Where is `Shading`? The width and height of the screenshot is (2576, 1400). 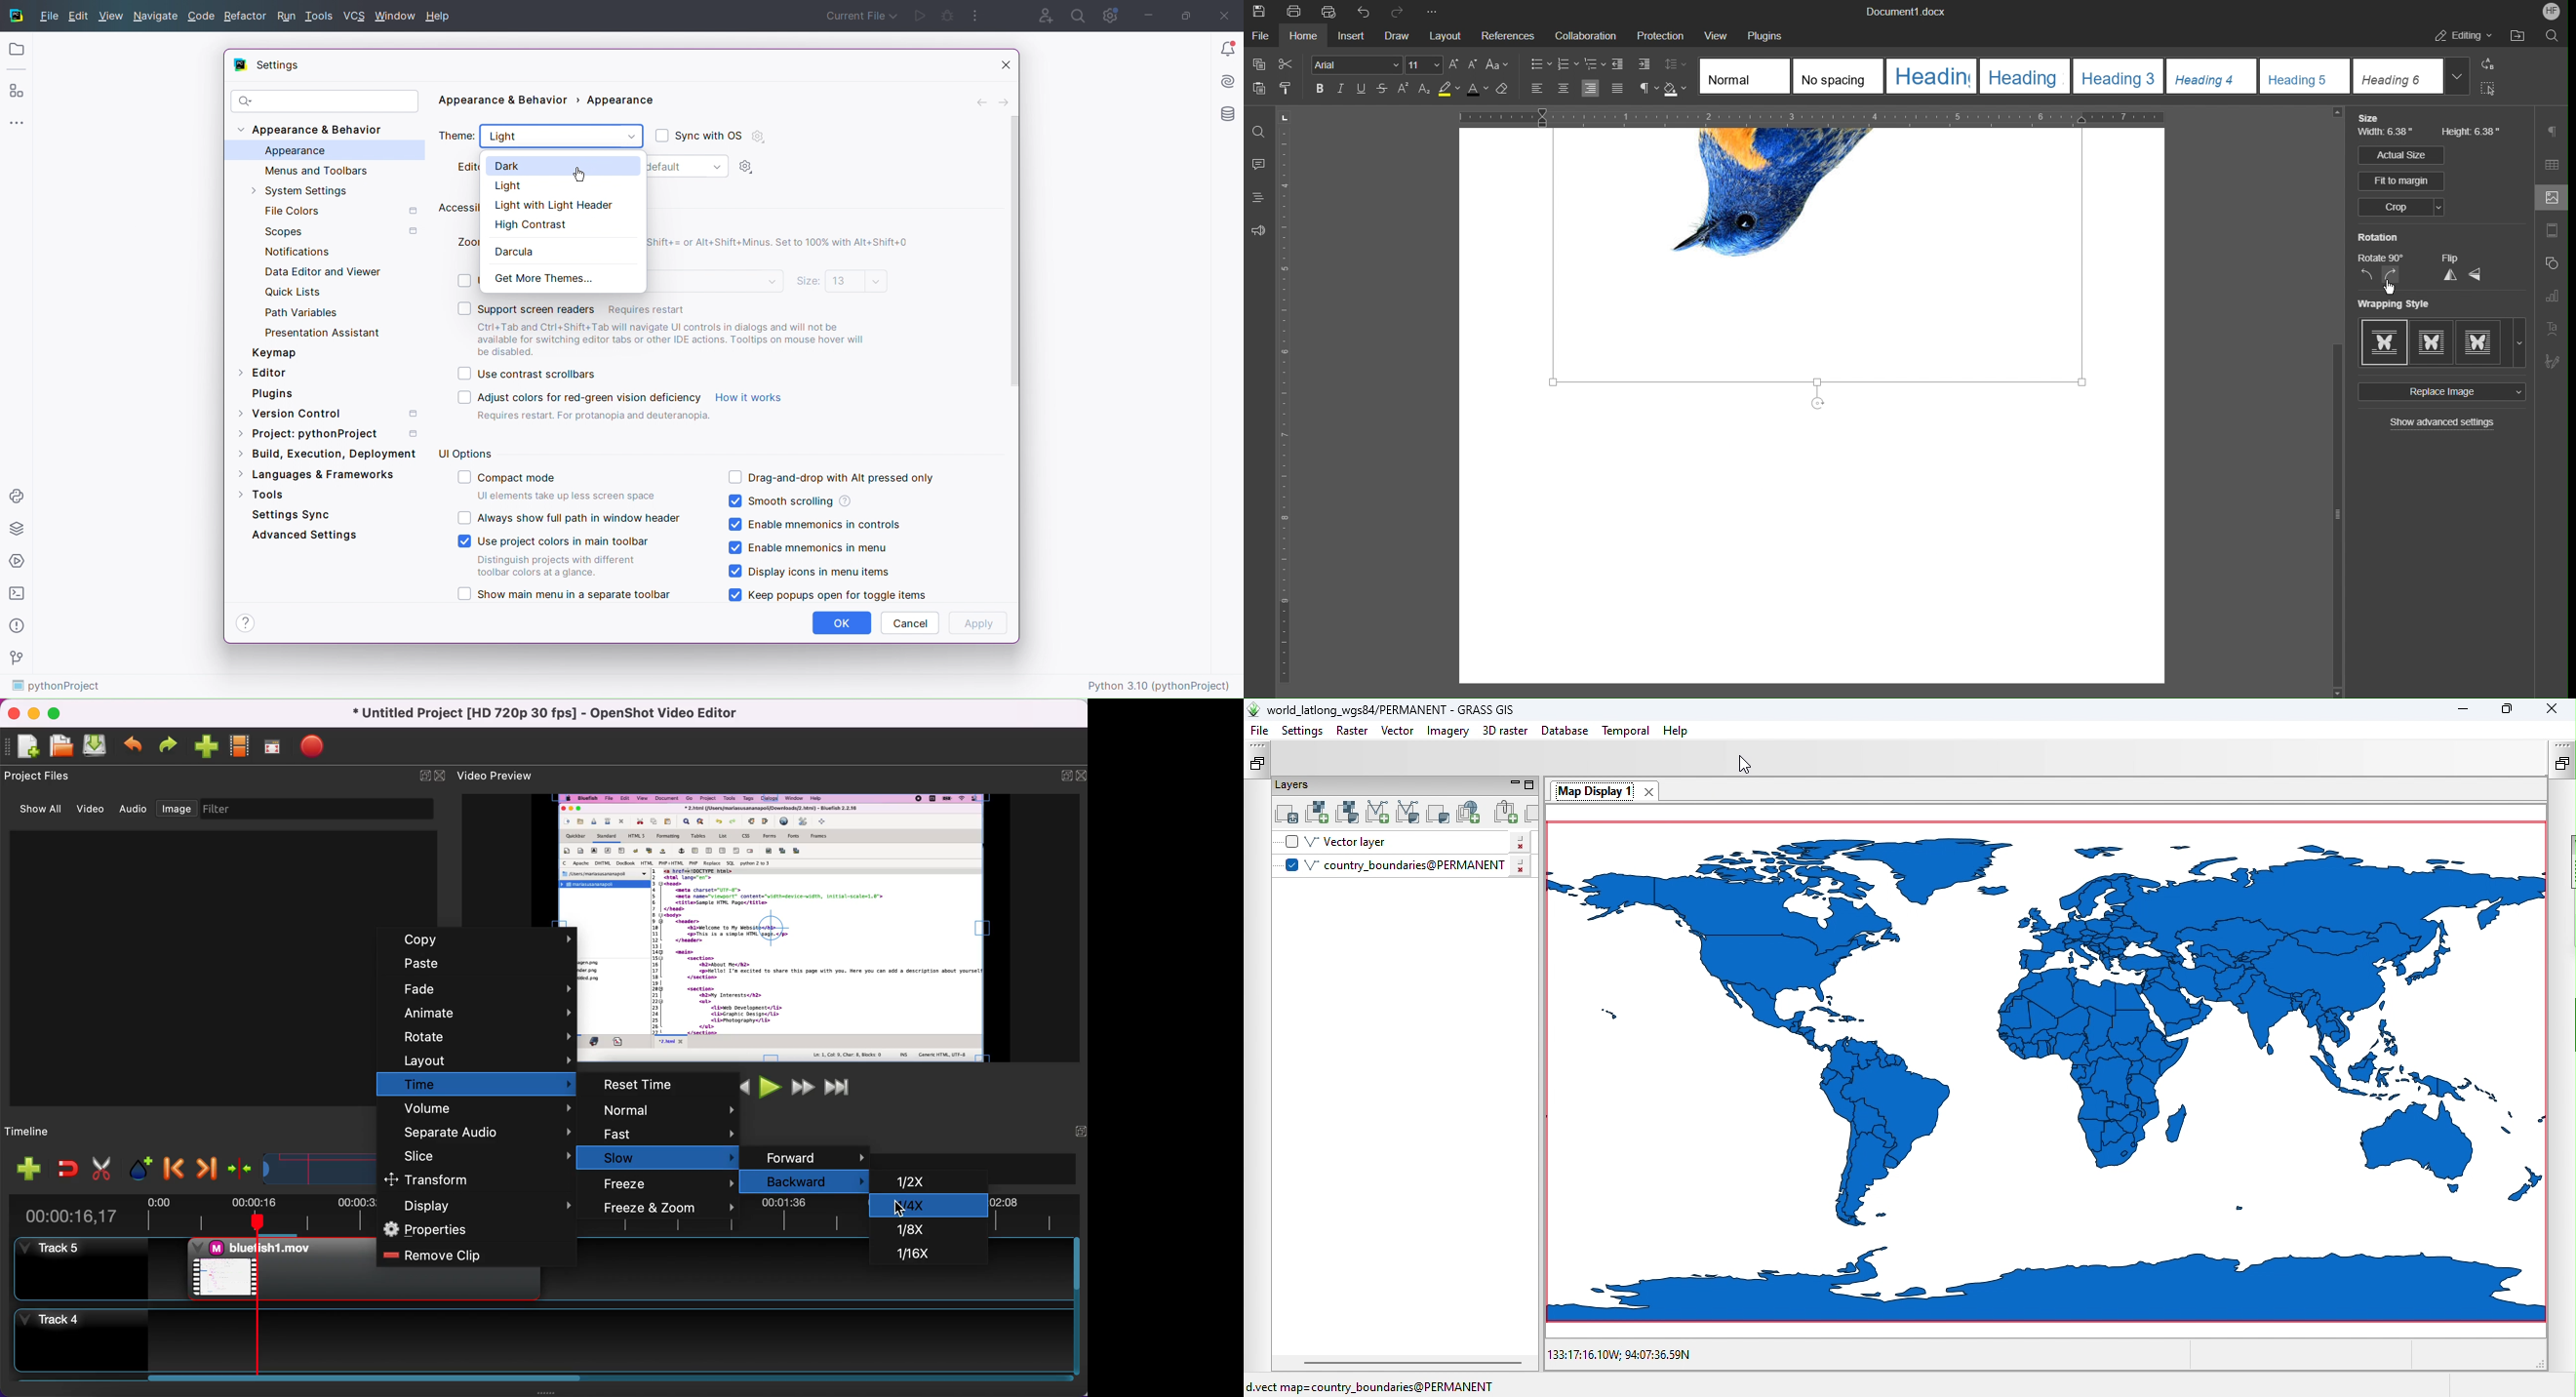 Shading is located at coordinates (1676, 89).